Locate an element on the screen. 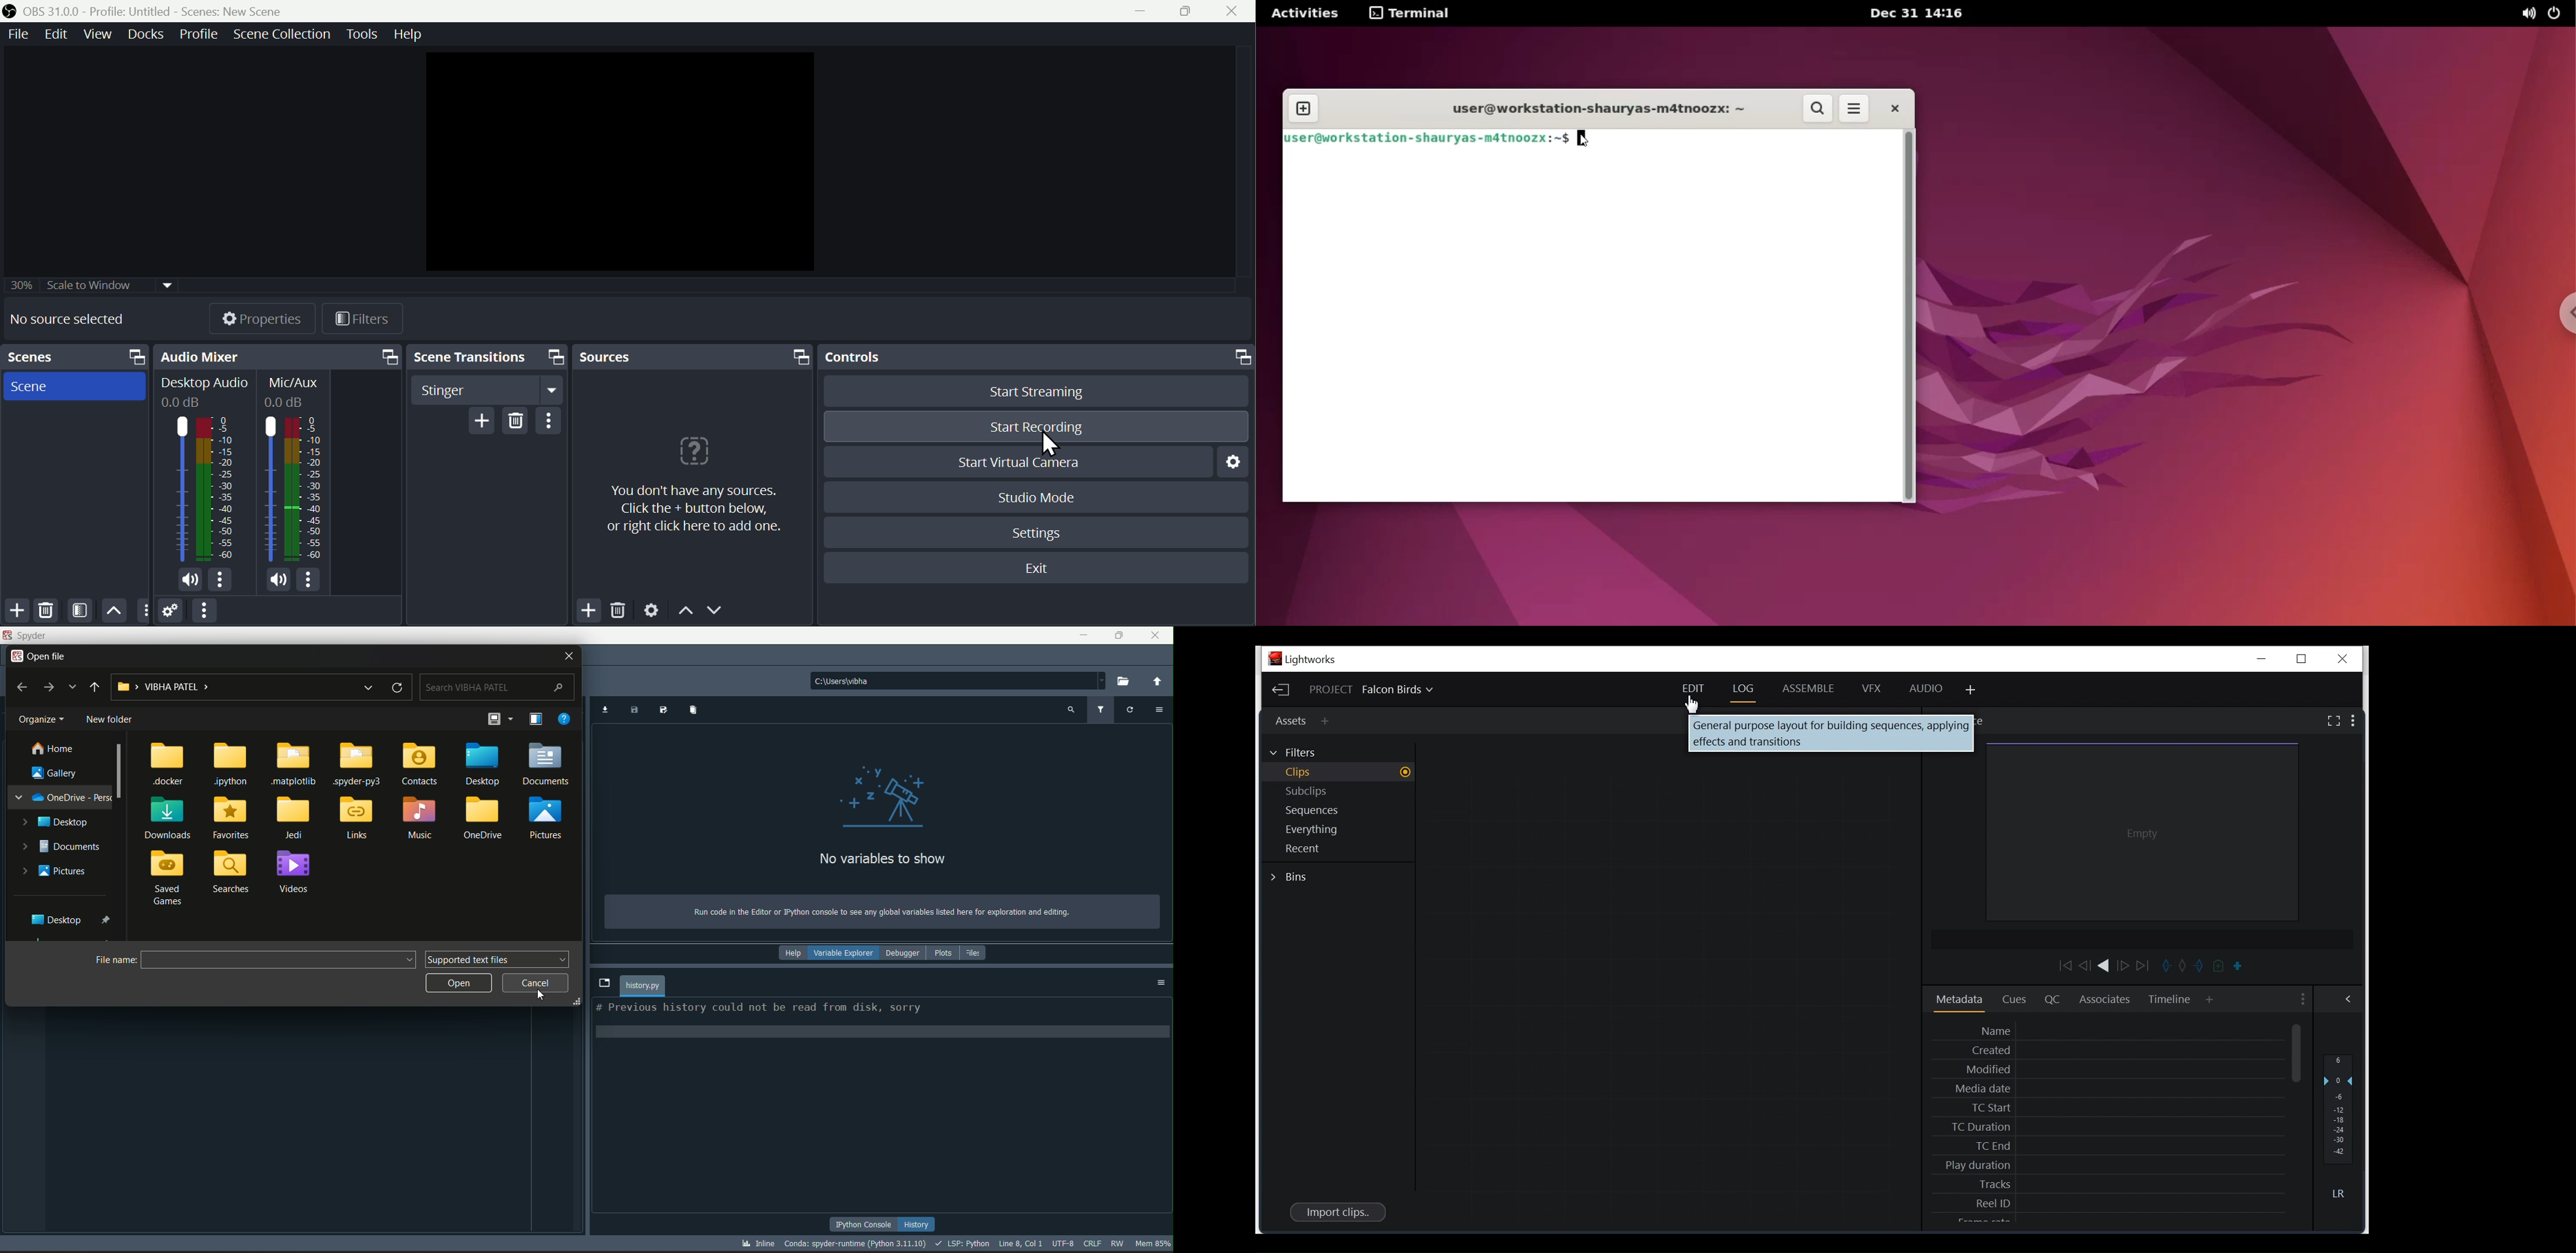  organize is located at coordinates (43, 719).